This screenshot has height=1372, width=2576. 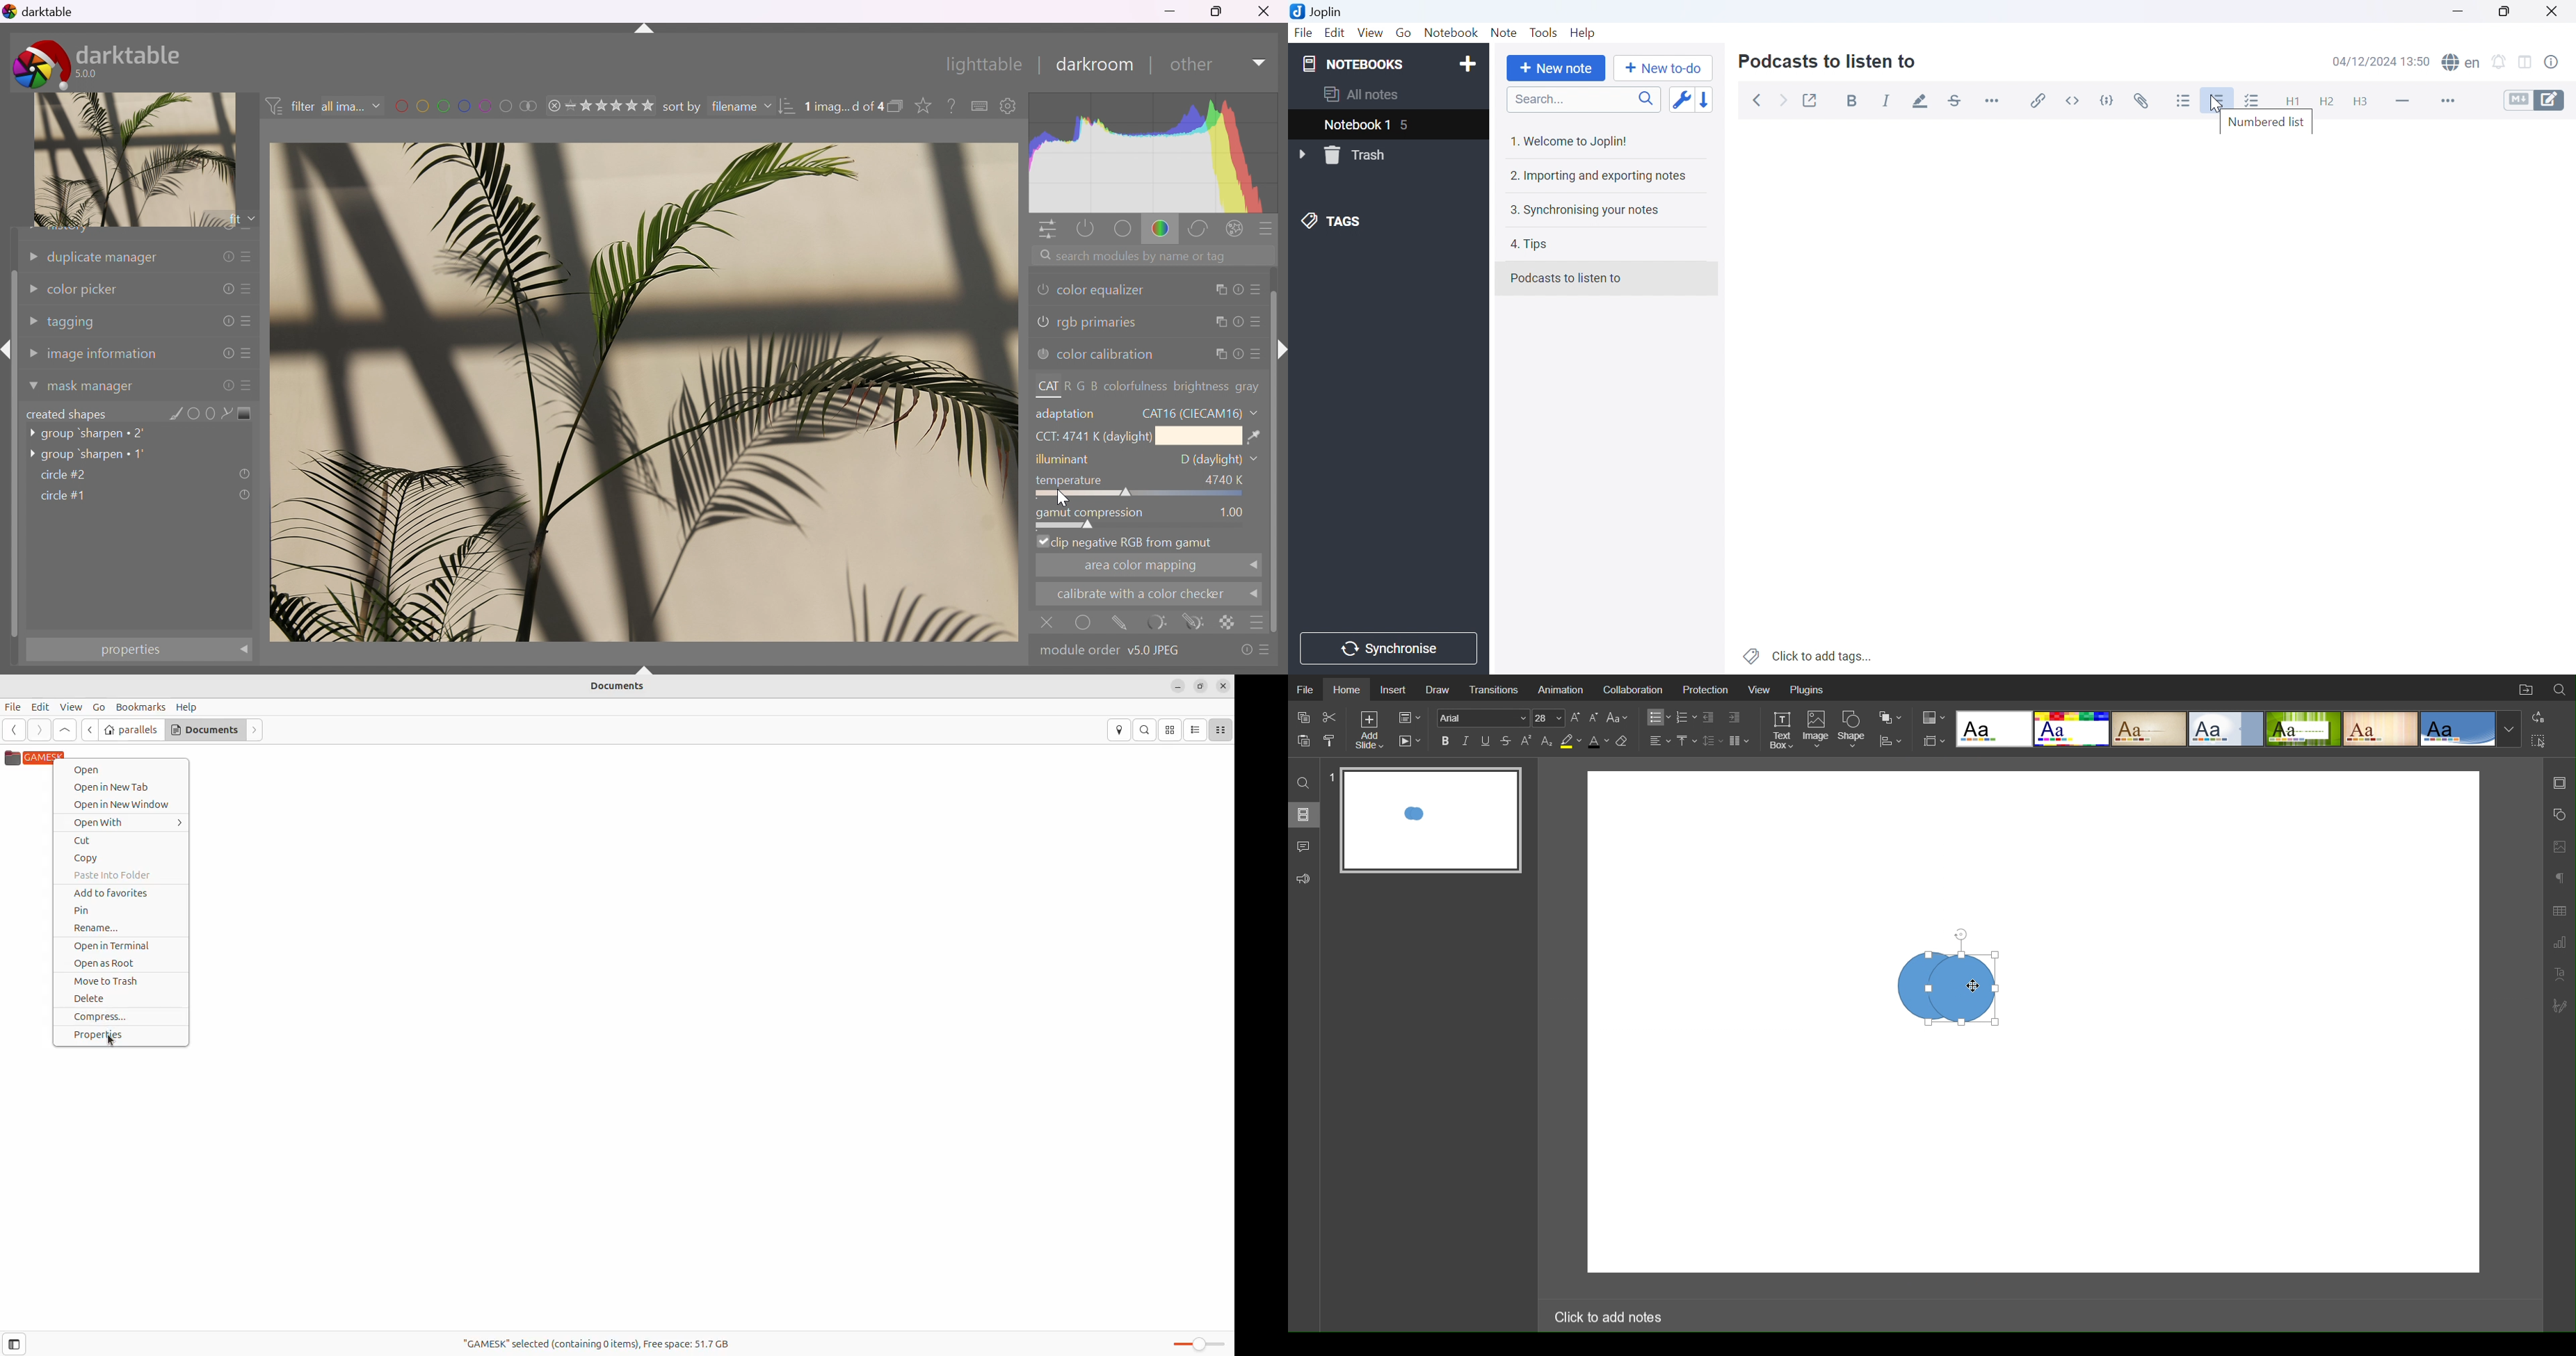 I want to click on Search, so click(x=2560, y=687).